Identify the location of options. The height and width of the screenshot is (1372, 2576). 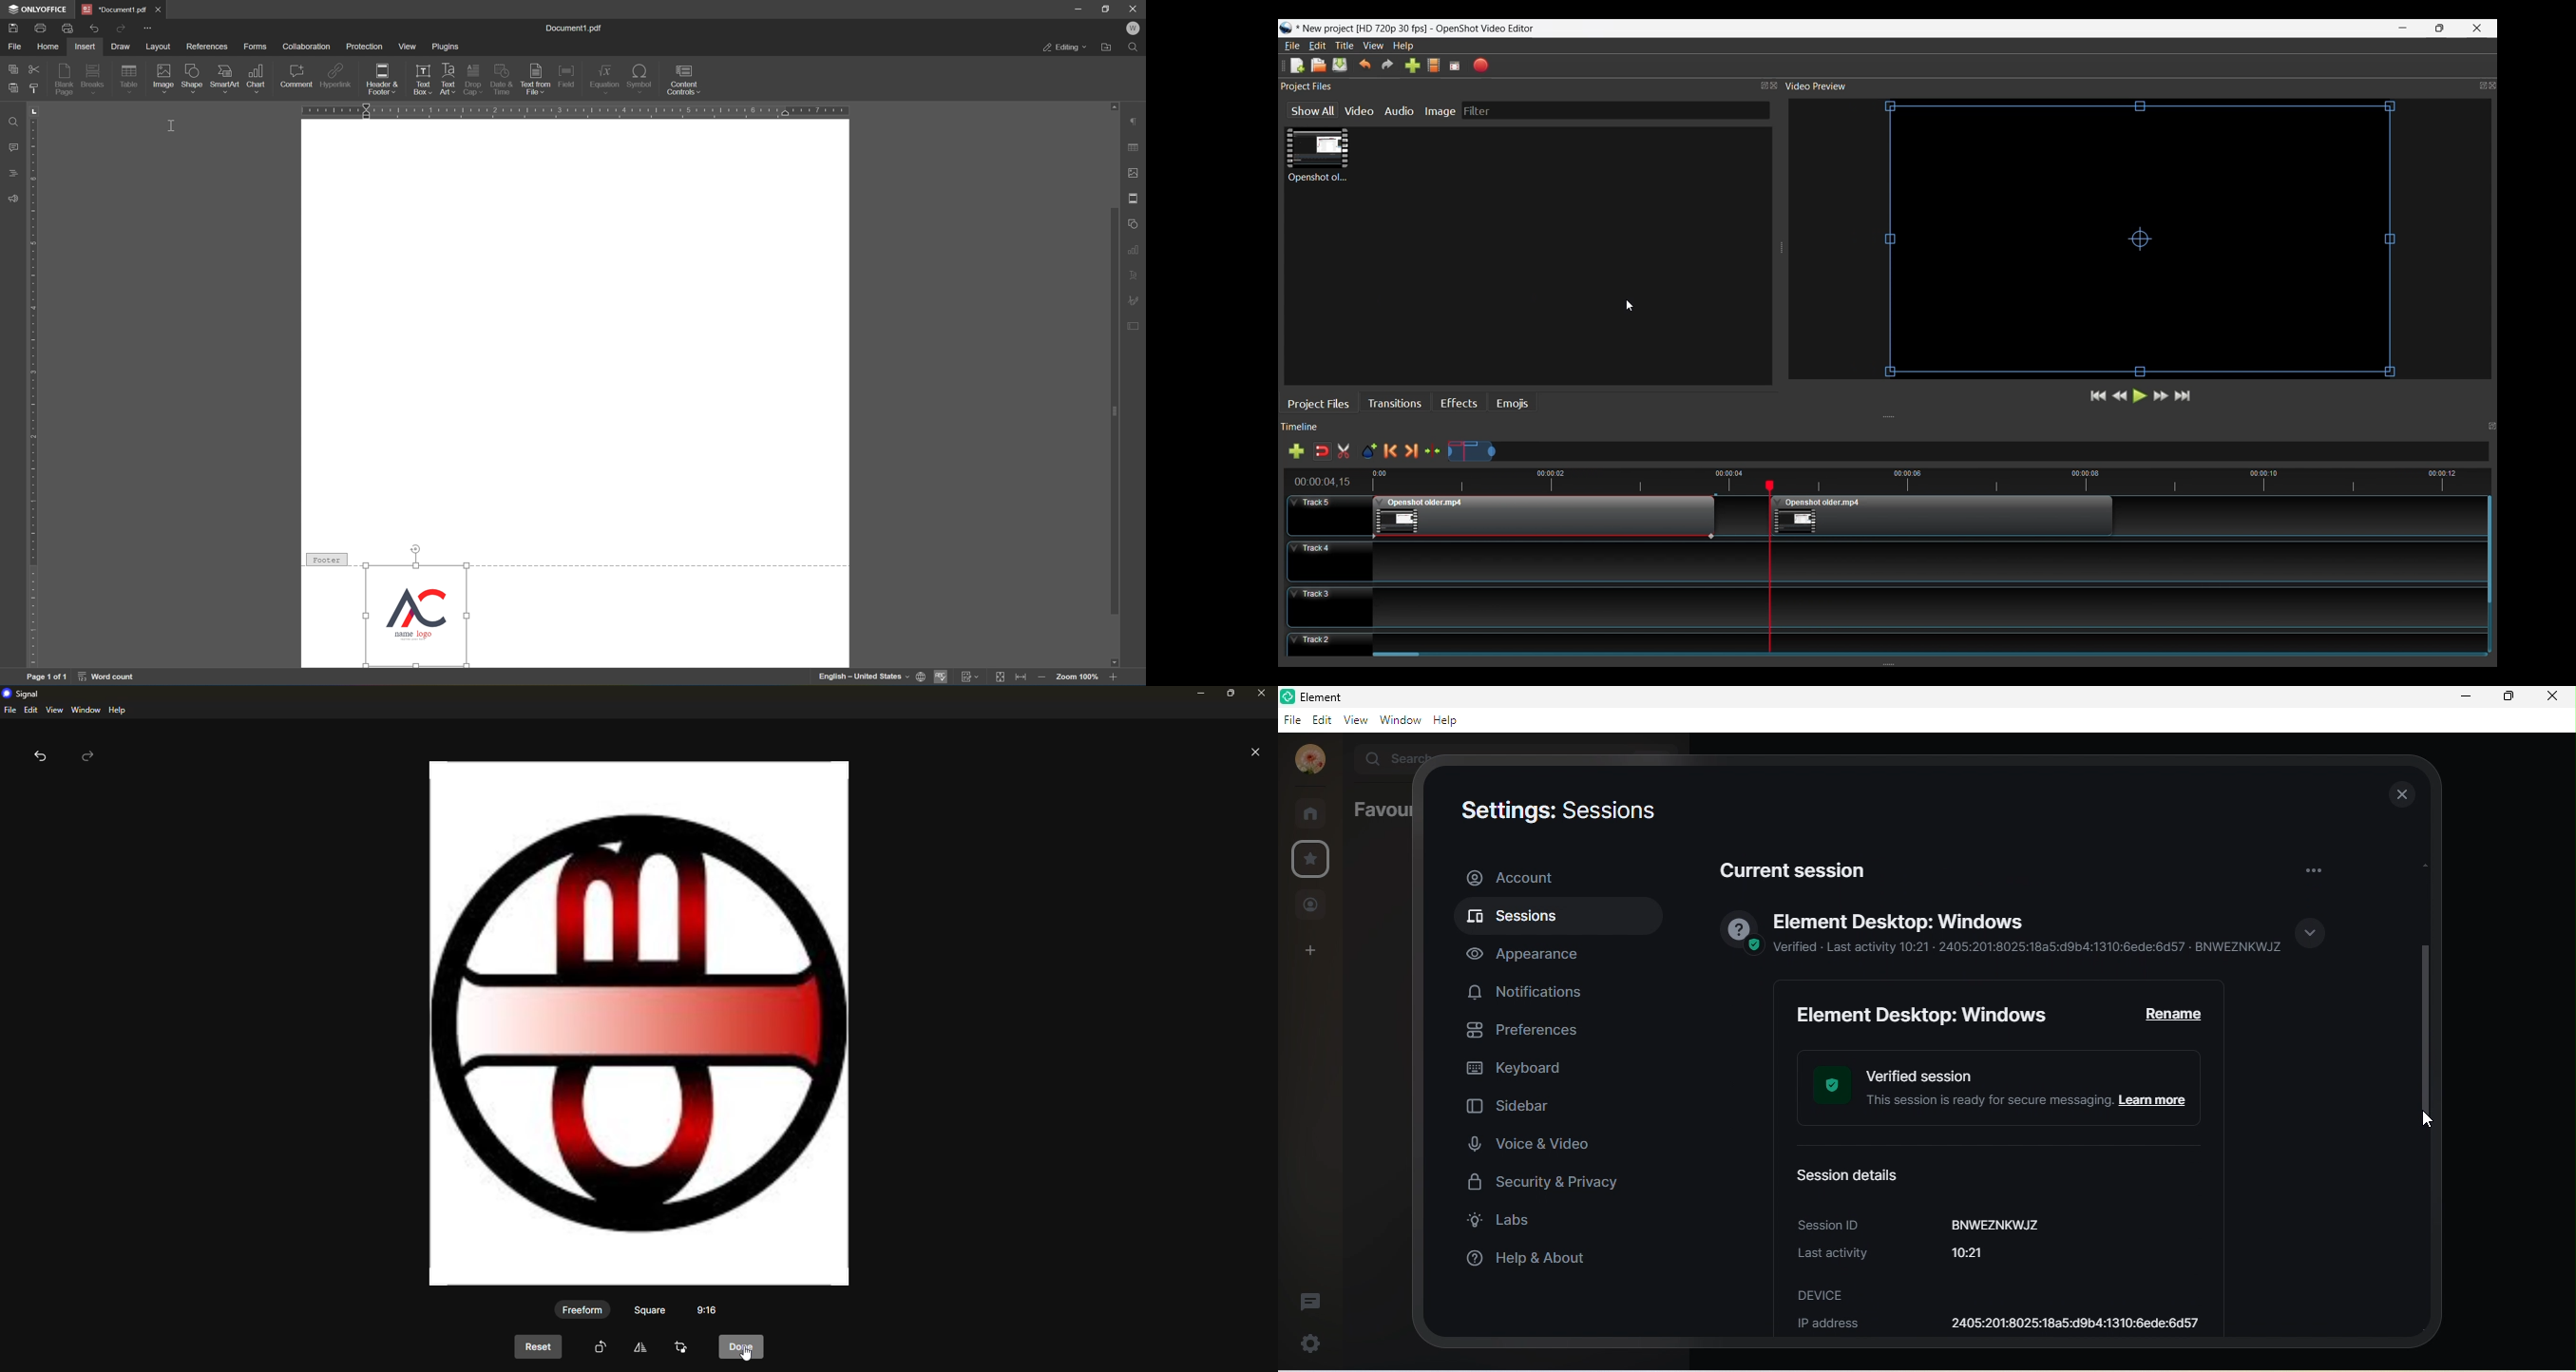
(2313, 868).